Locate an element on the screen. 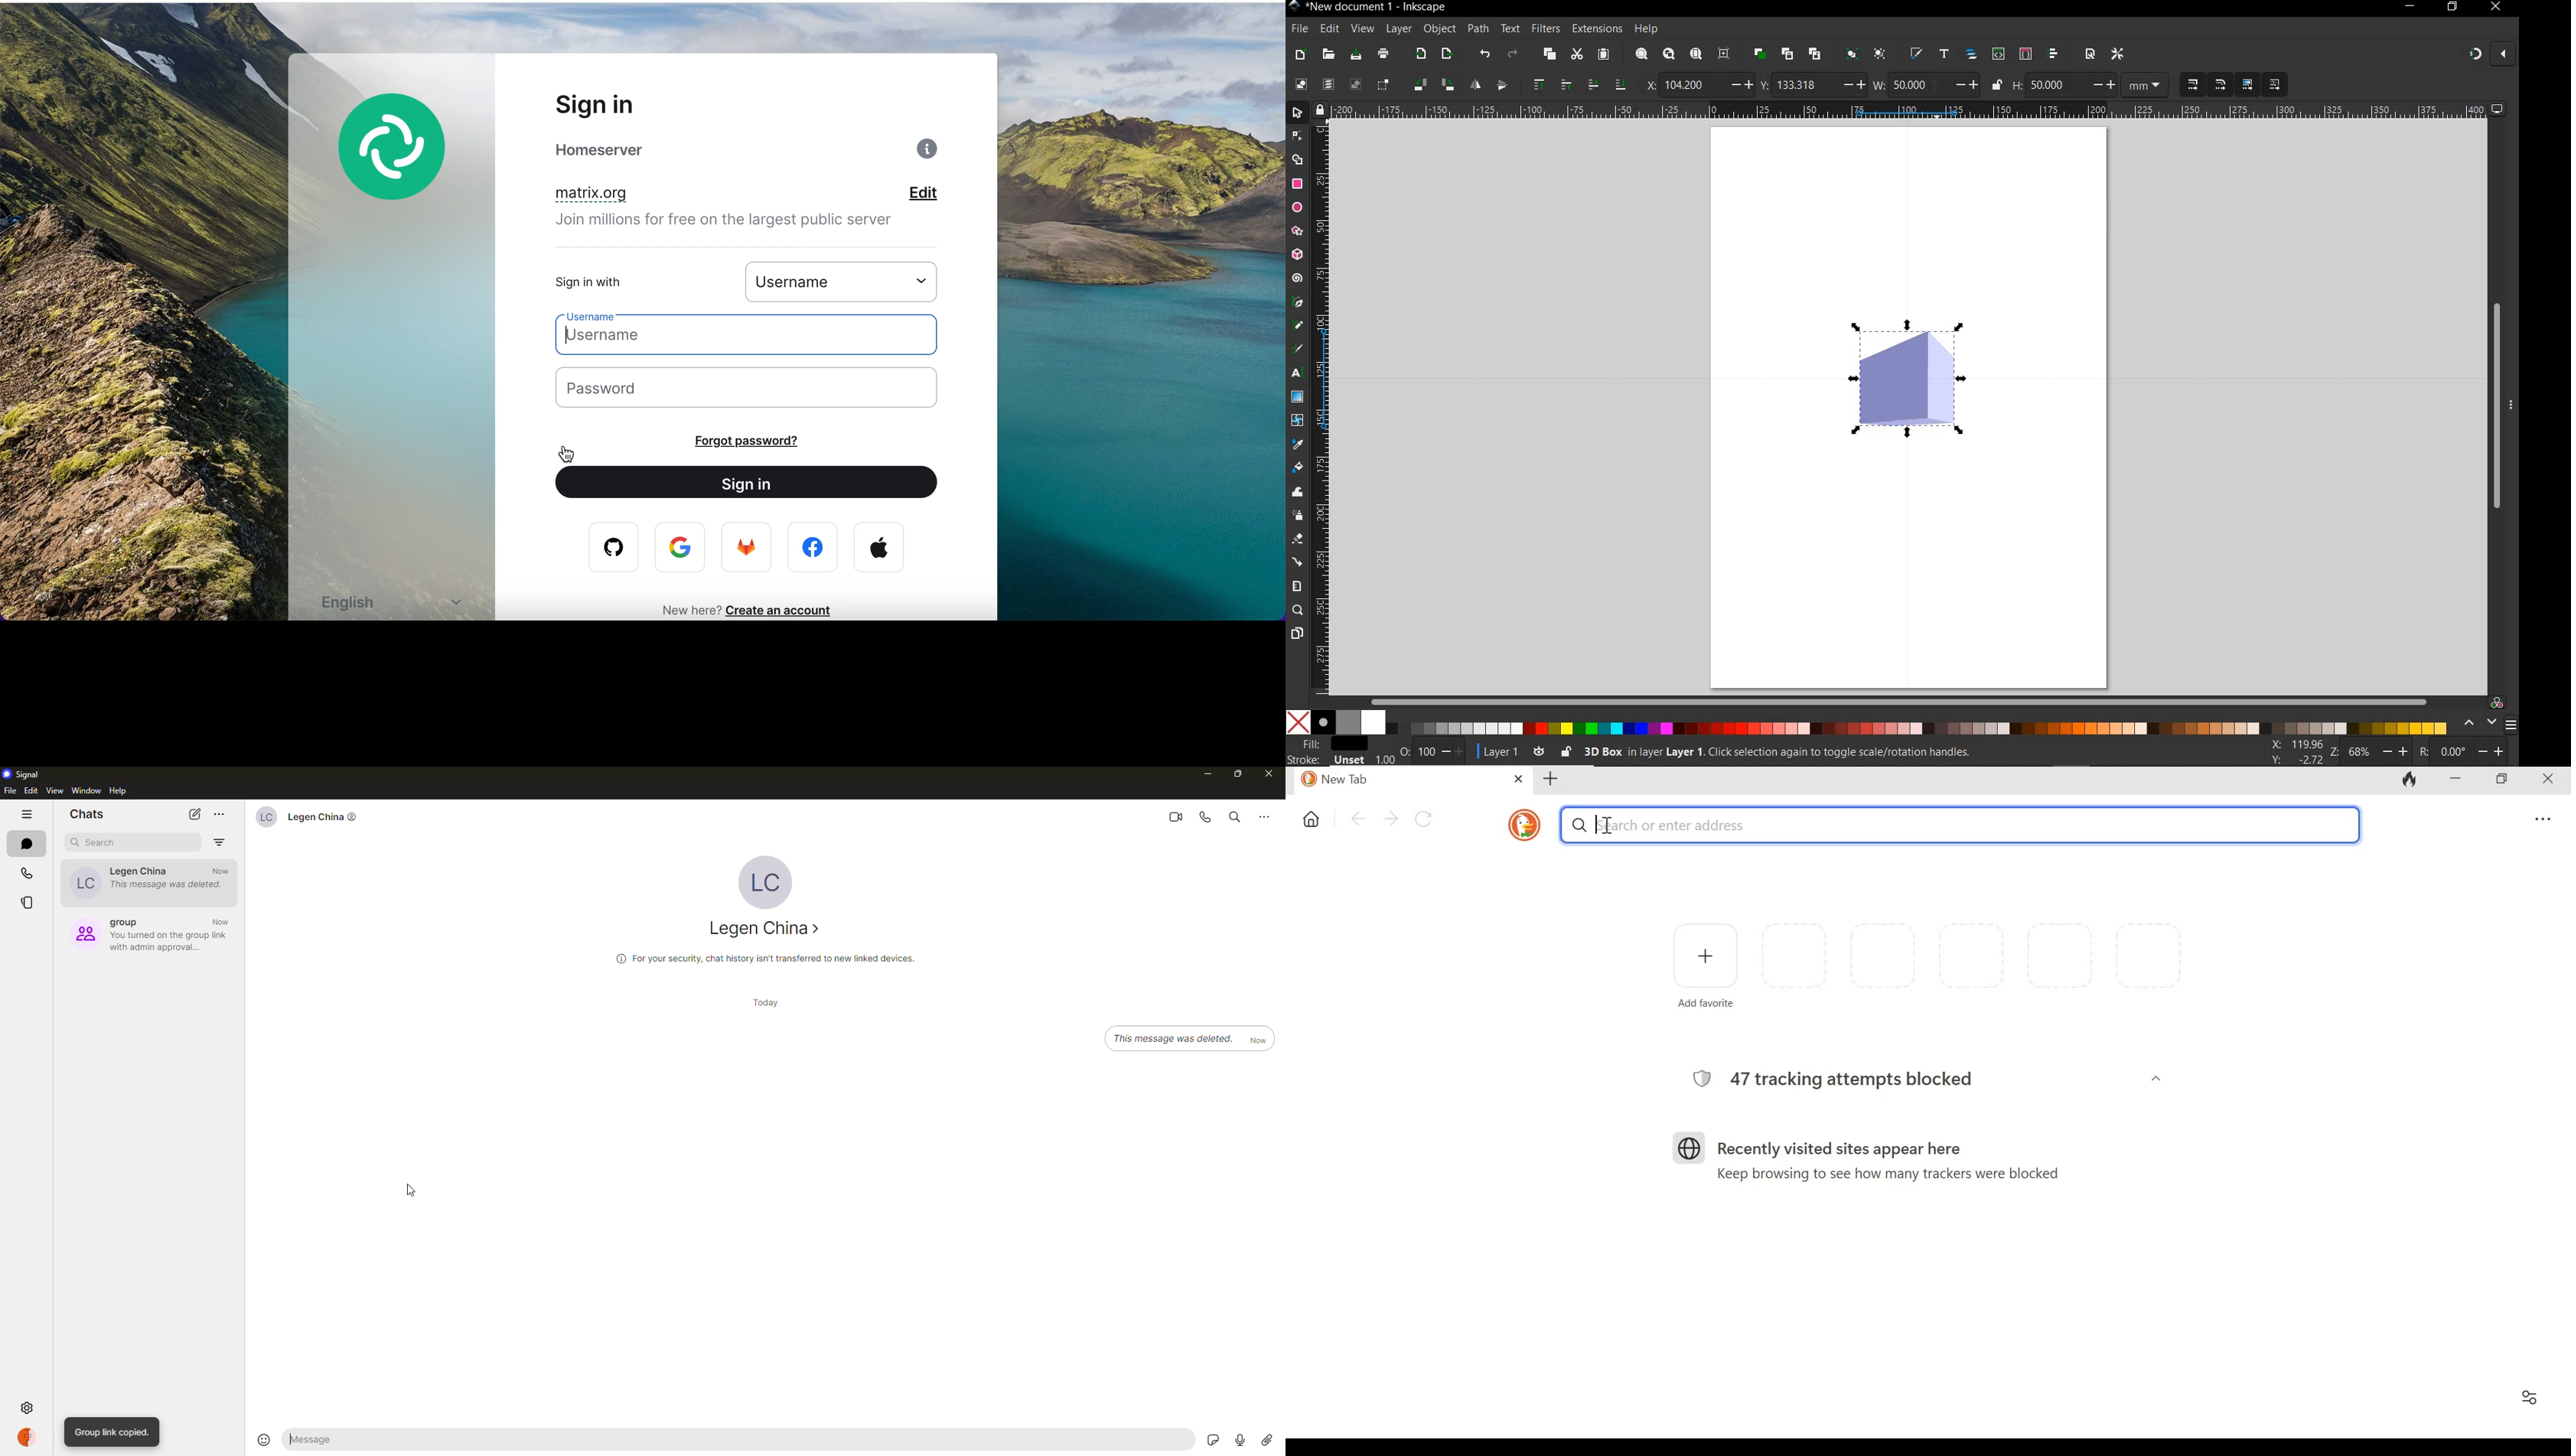 The image size is (2576, 1456). stories is located at coordinates (26, 905).